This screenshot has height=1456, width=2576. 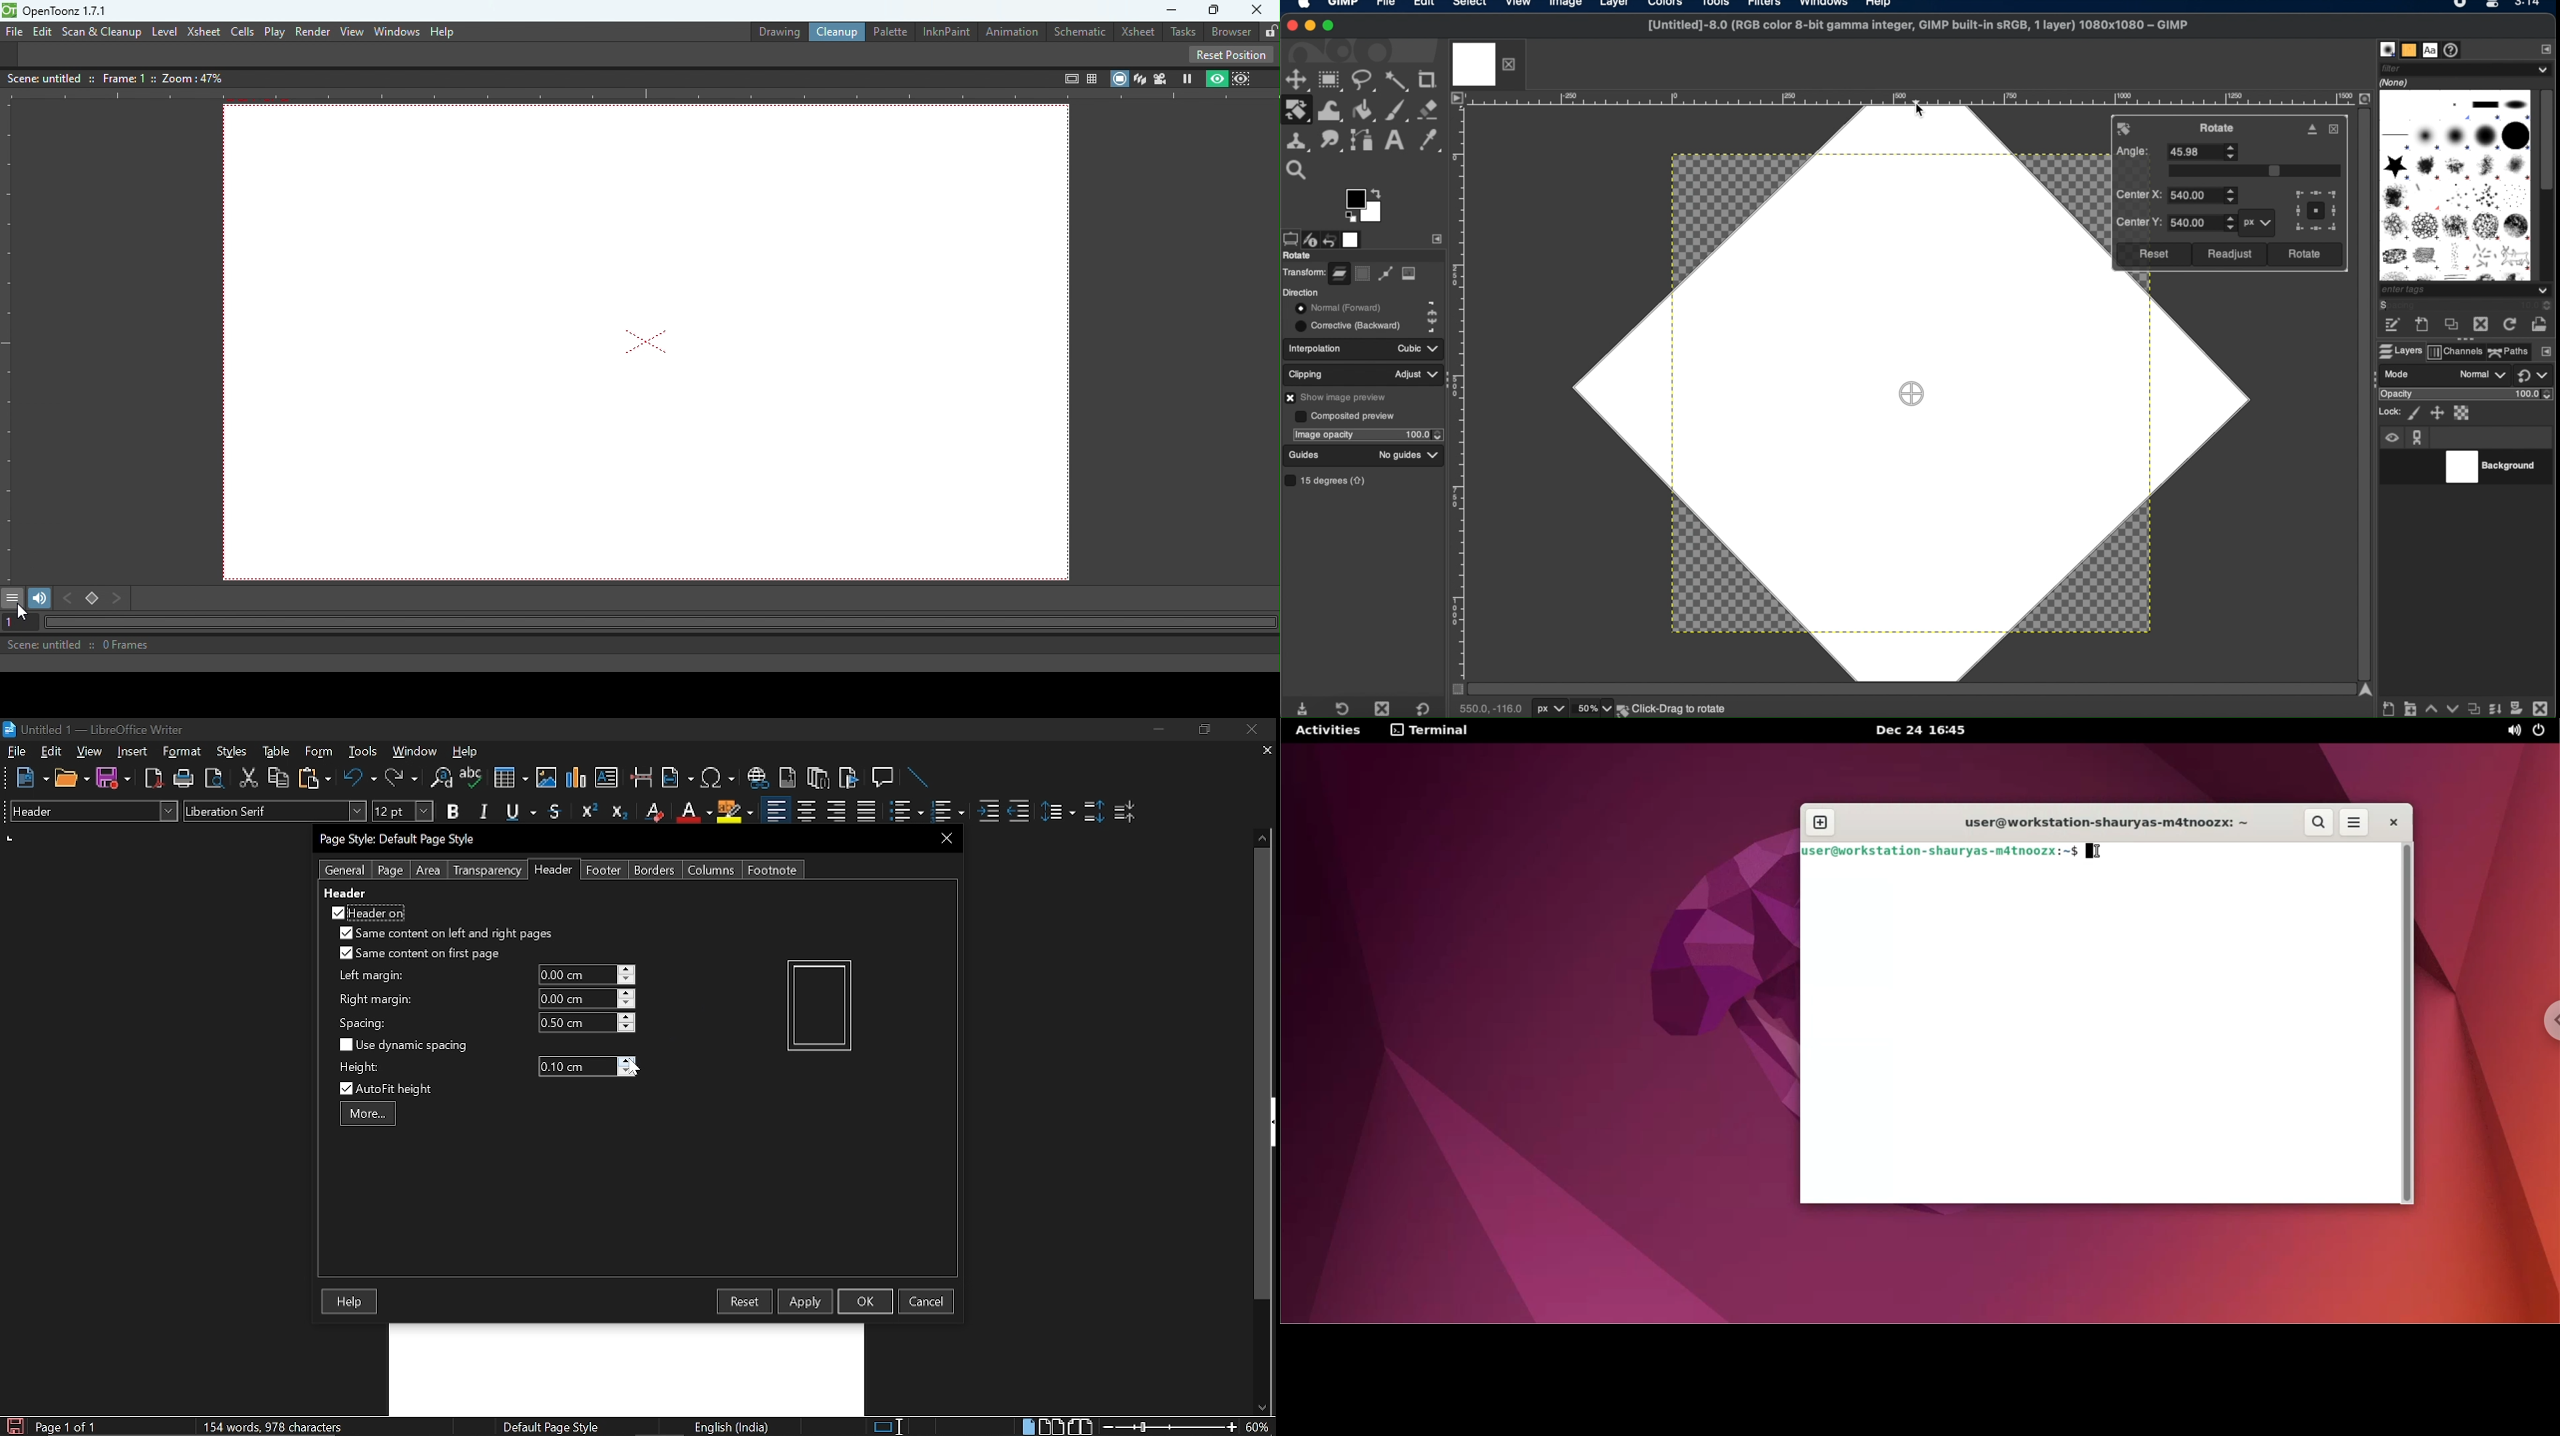 What do you see at coordinates (347, 893) in the screenshot?
I see `header` at bounding box center [347, 893].